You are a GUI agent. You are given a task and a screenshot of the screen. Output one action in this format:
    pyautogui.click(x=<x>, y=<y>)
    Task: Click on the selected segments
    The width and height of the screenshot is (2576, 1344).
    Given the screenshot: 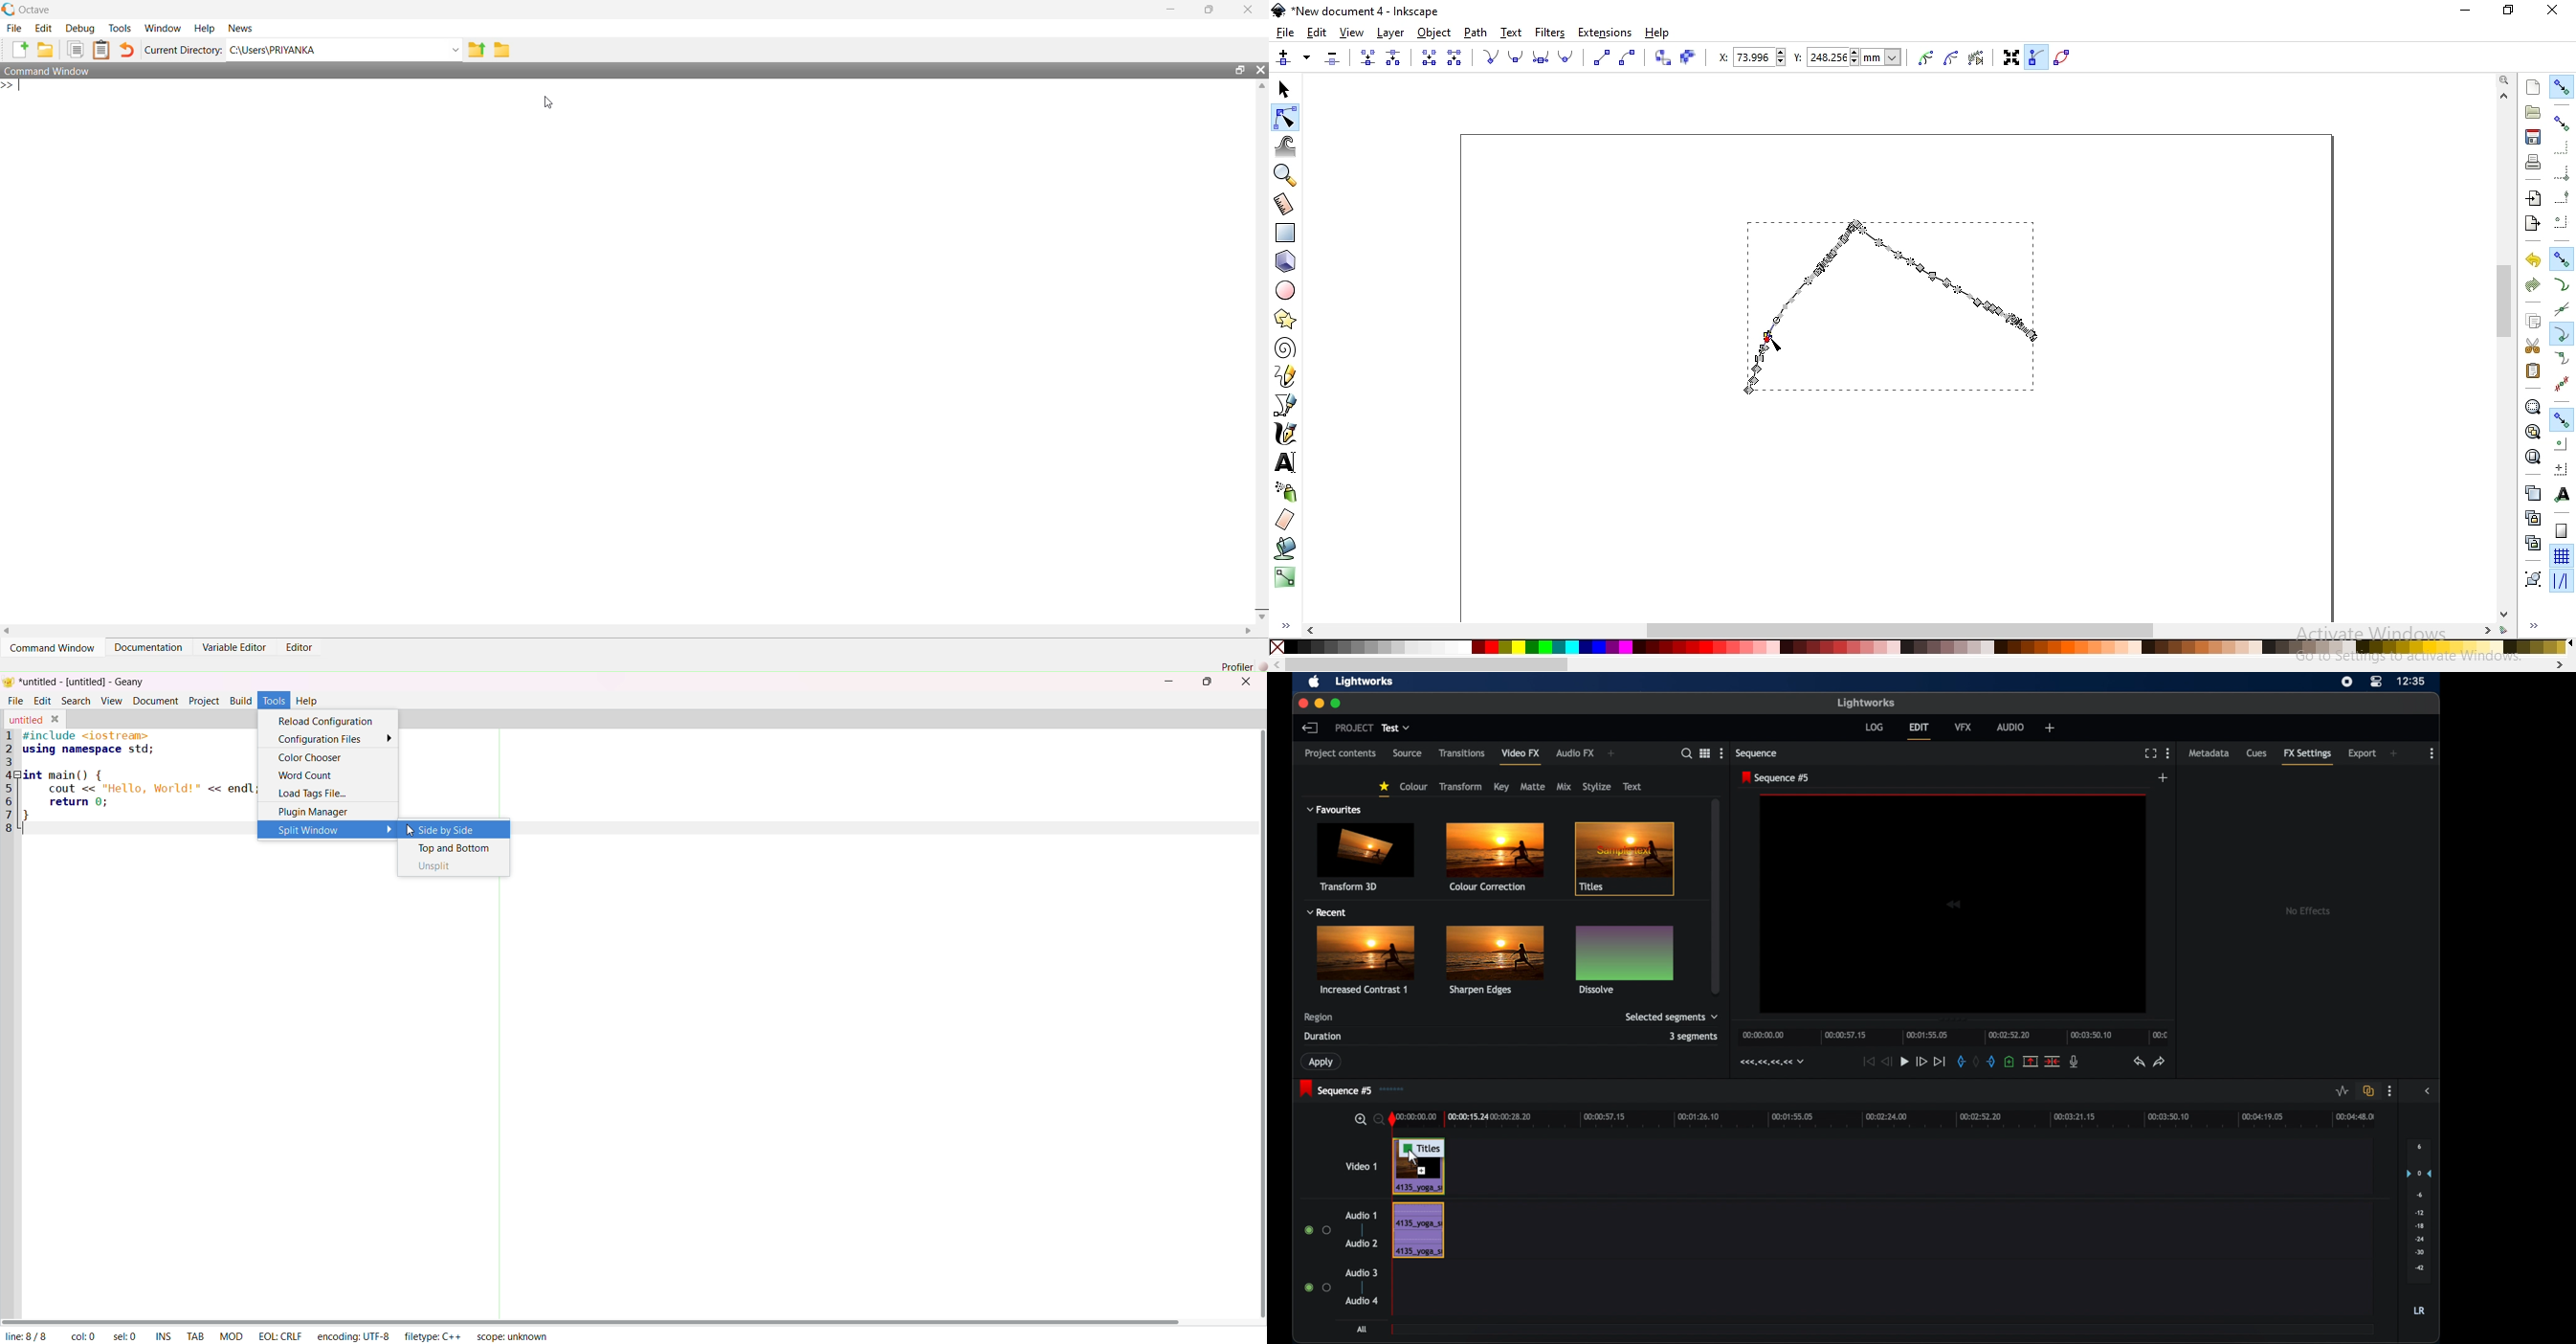 What is the action you would take?
    pyautogui.click(x=1671, y=1017)
    